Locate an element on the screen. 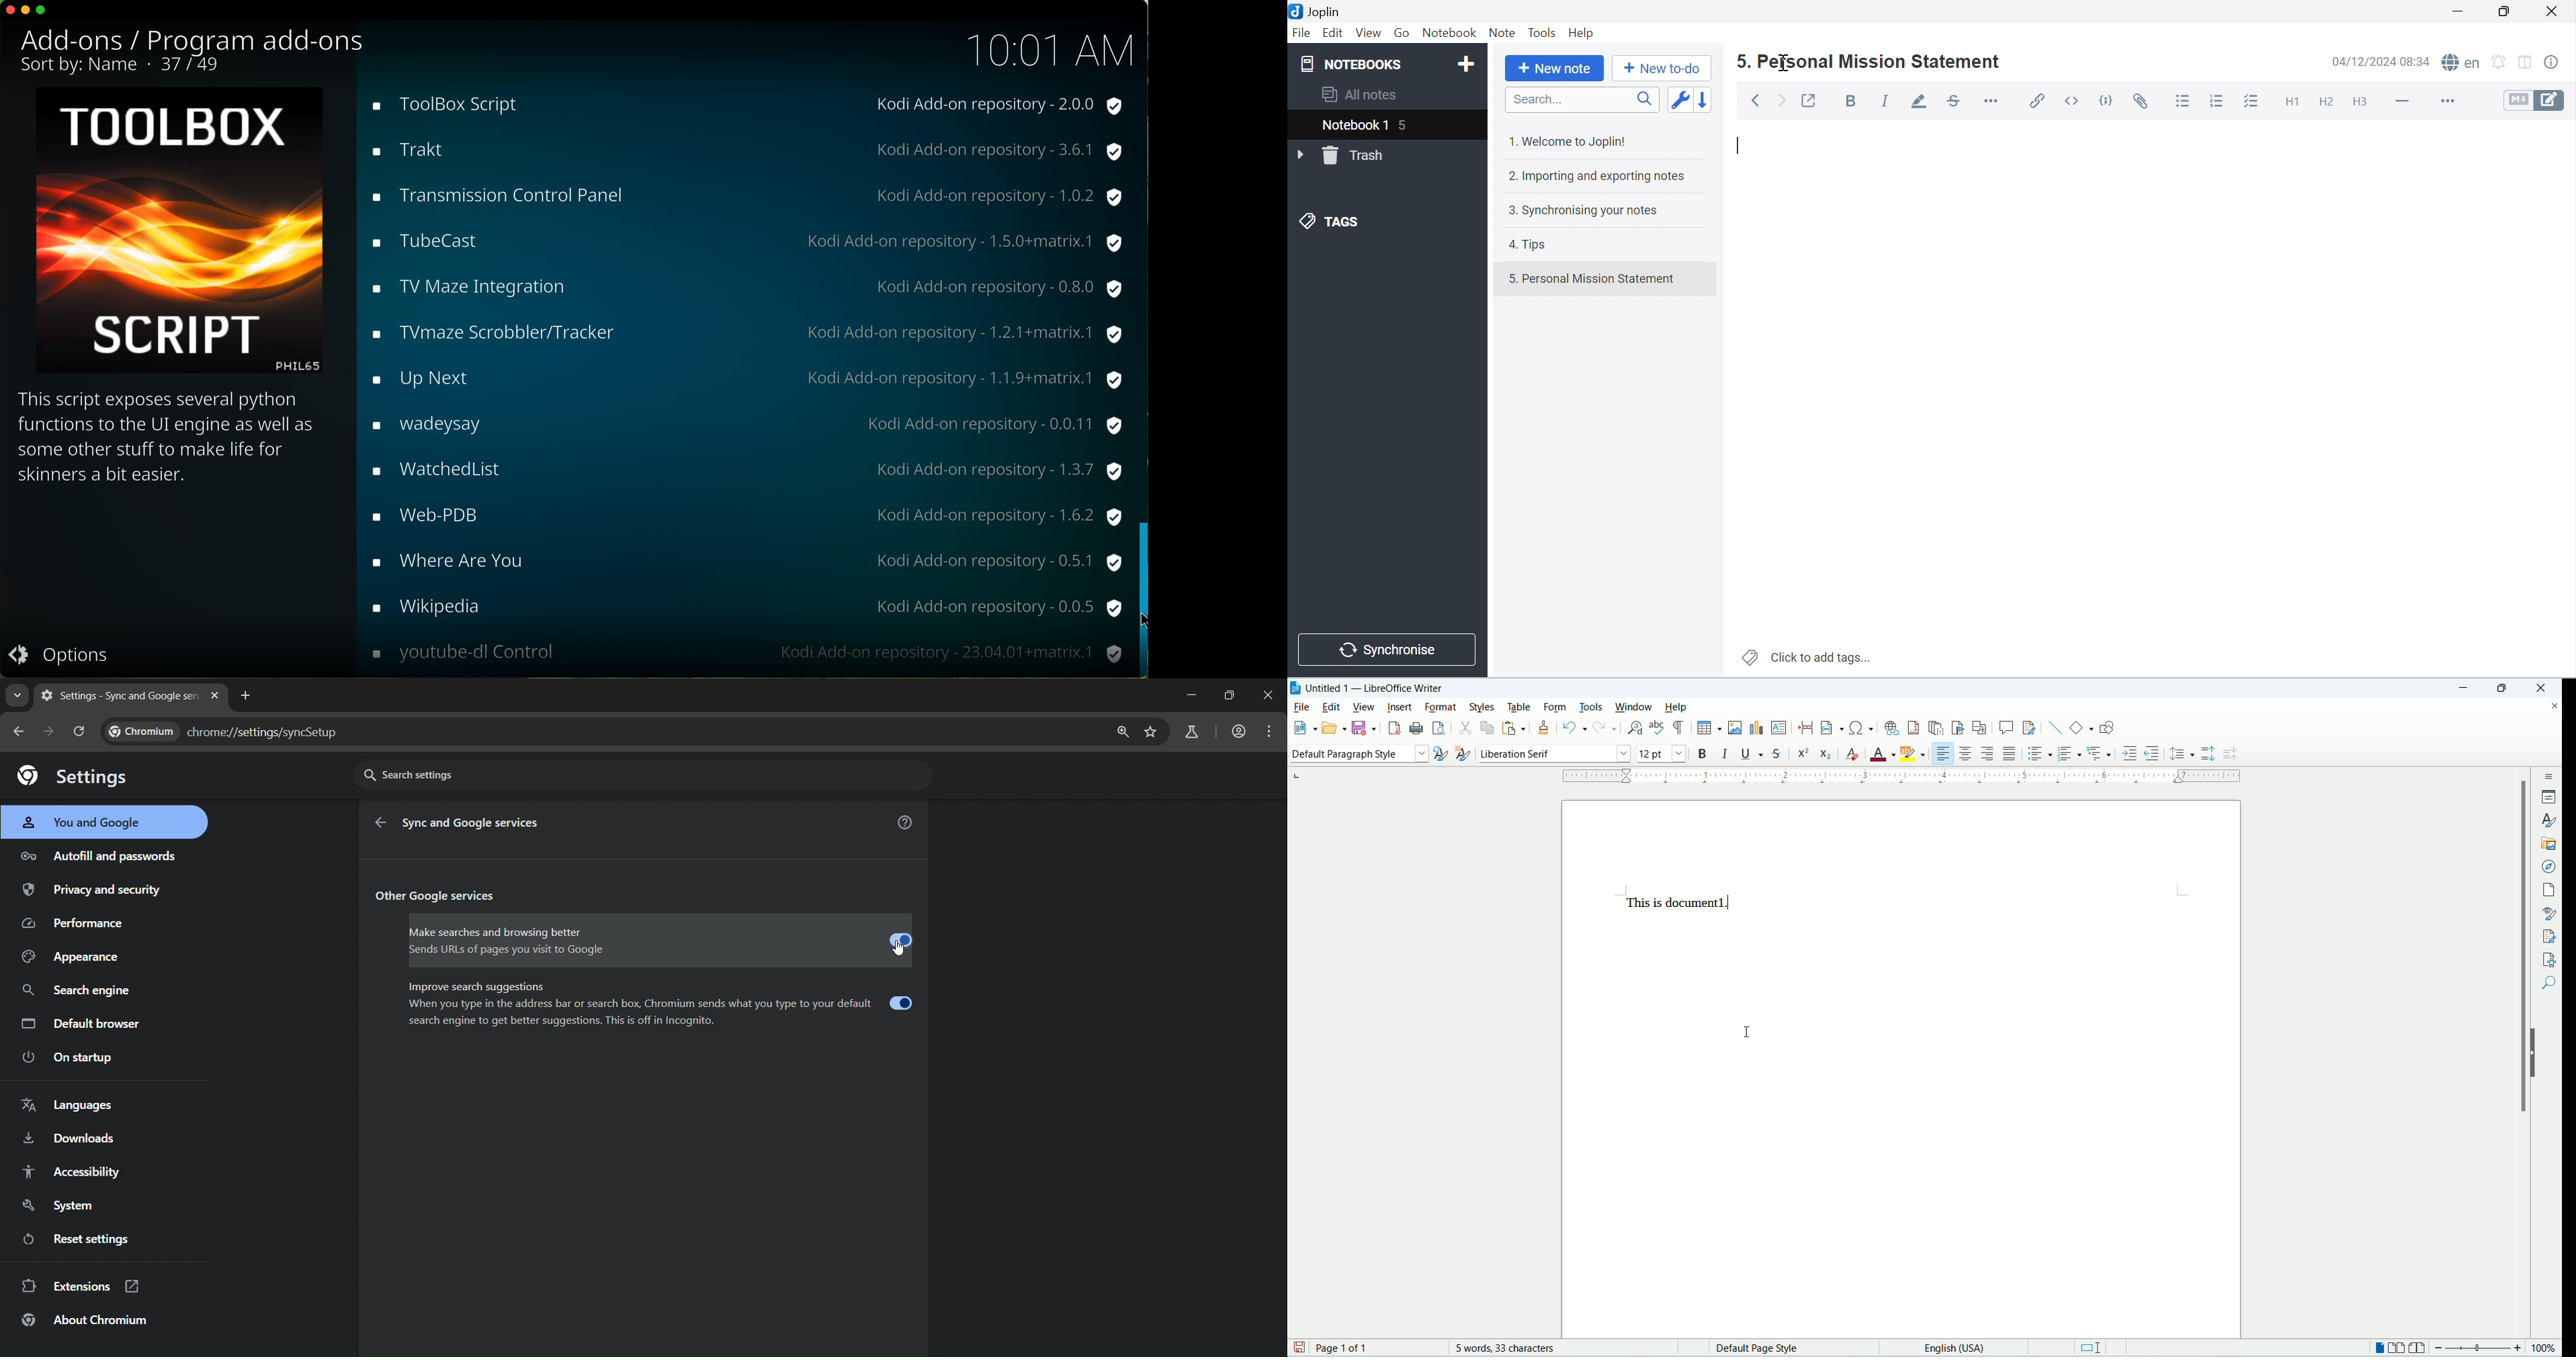 Image resolution: width=2576 pixels, height=1372 pixels. Horizontal is located at coordinates (1991, 99).